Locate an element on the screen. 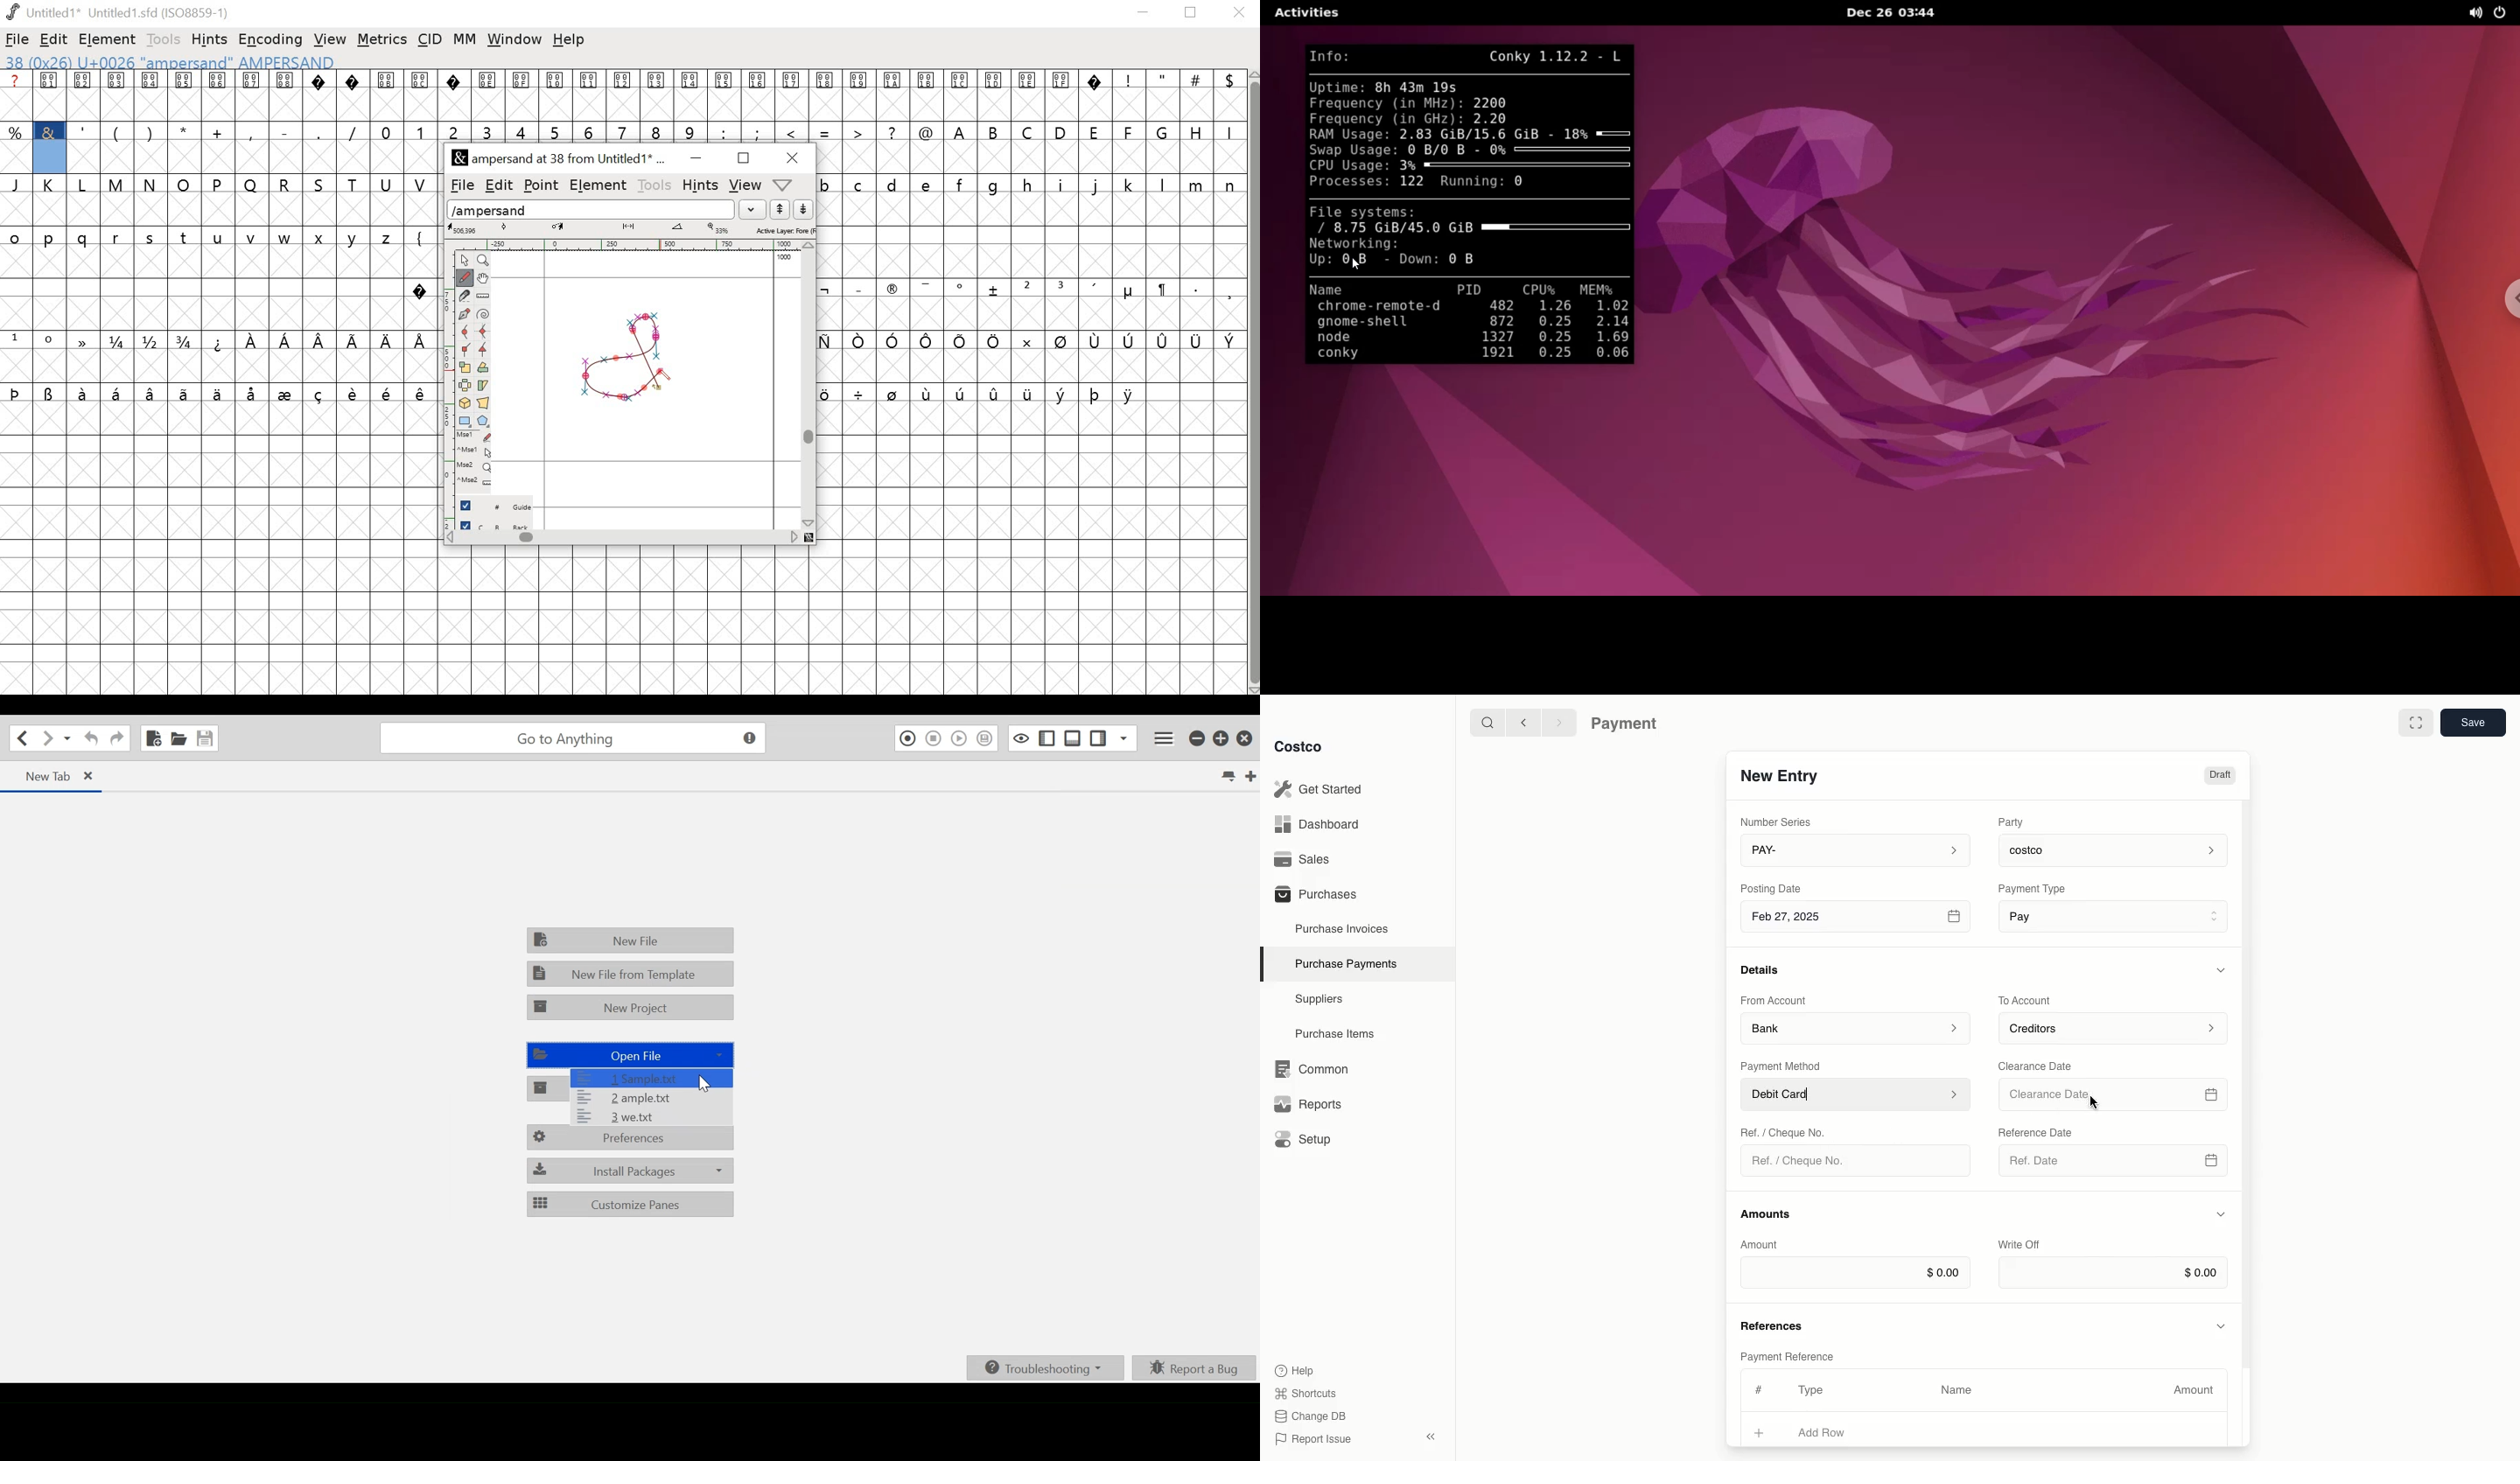 The width and height of the screenshot is (2520, 1484). D is located at coordinates (1062, 131).